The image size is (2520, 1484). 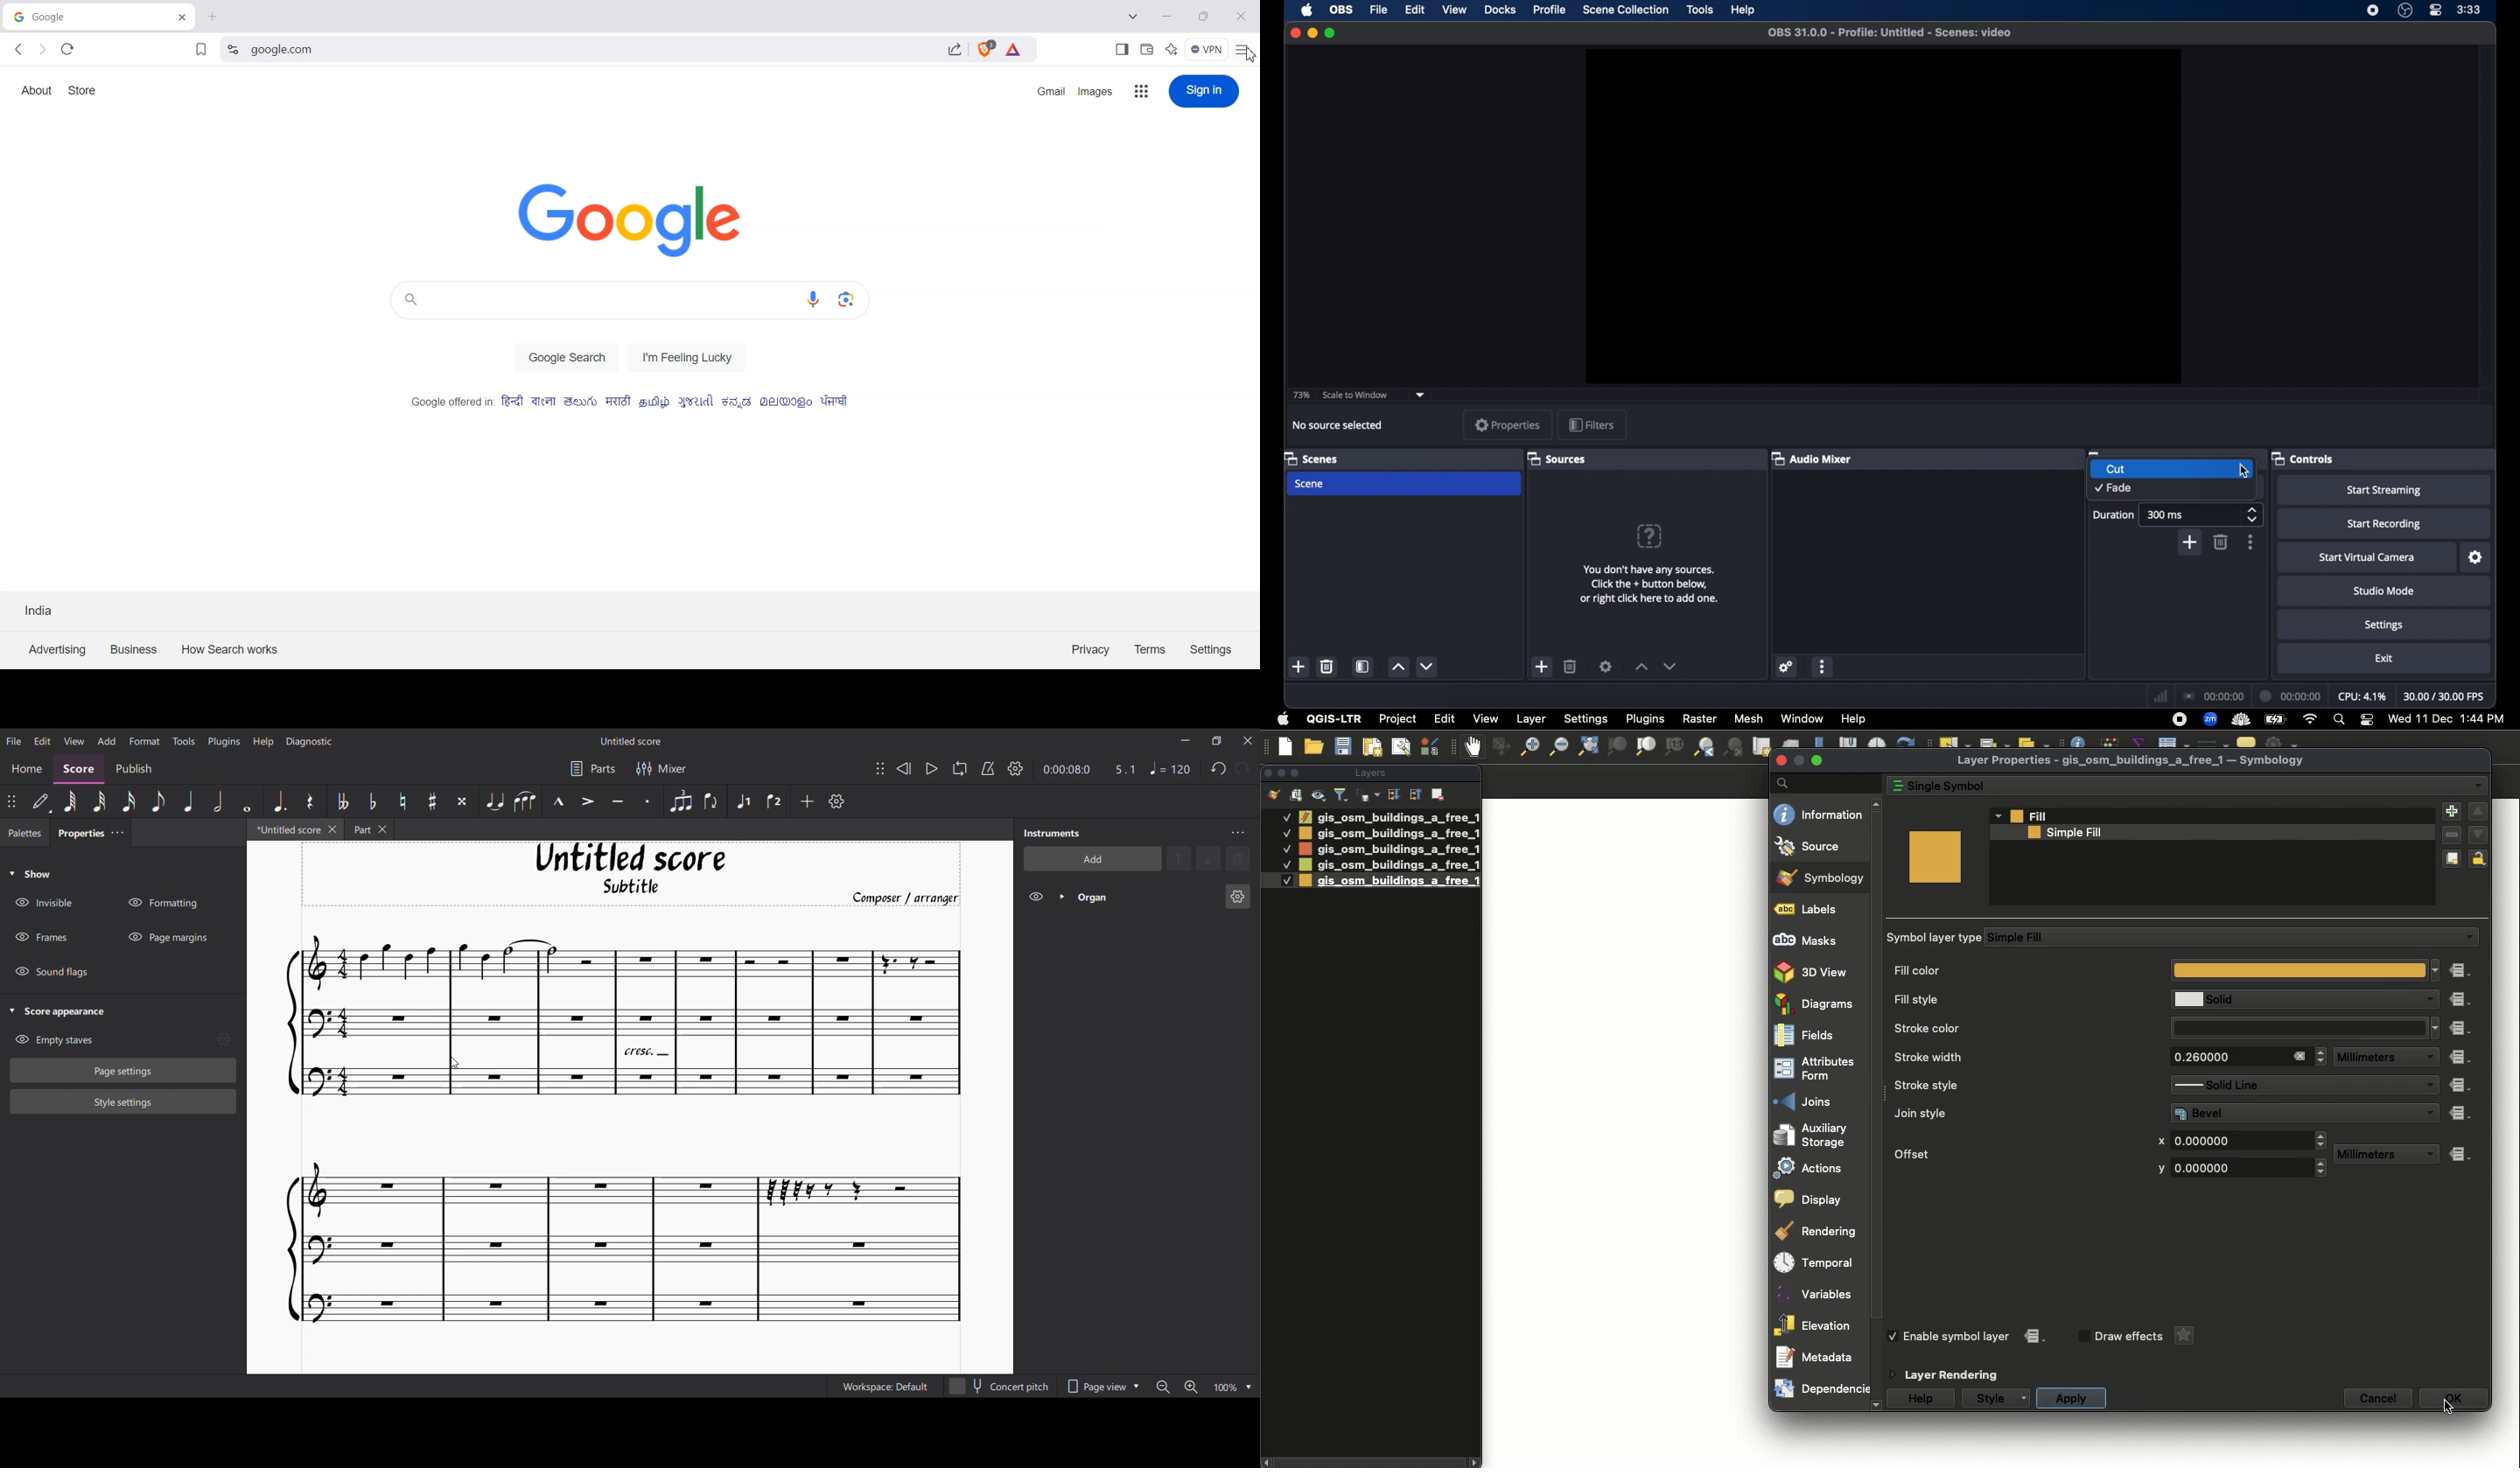 I want to click on gis_osm_buildings_a_free_1, so click(x=1388, y=865).